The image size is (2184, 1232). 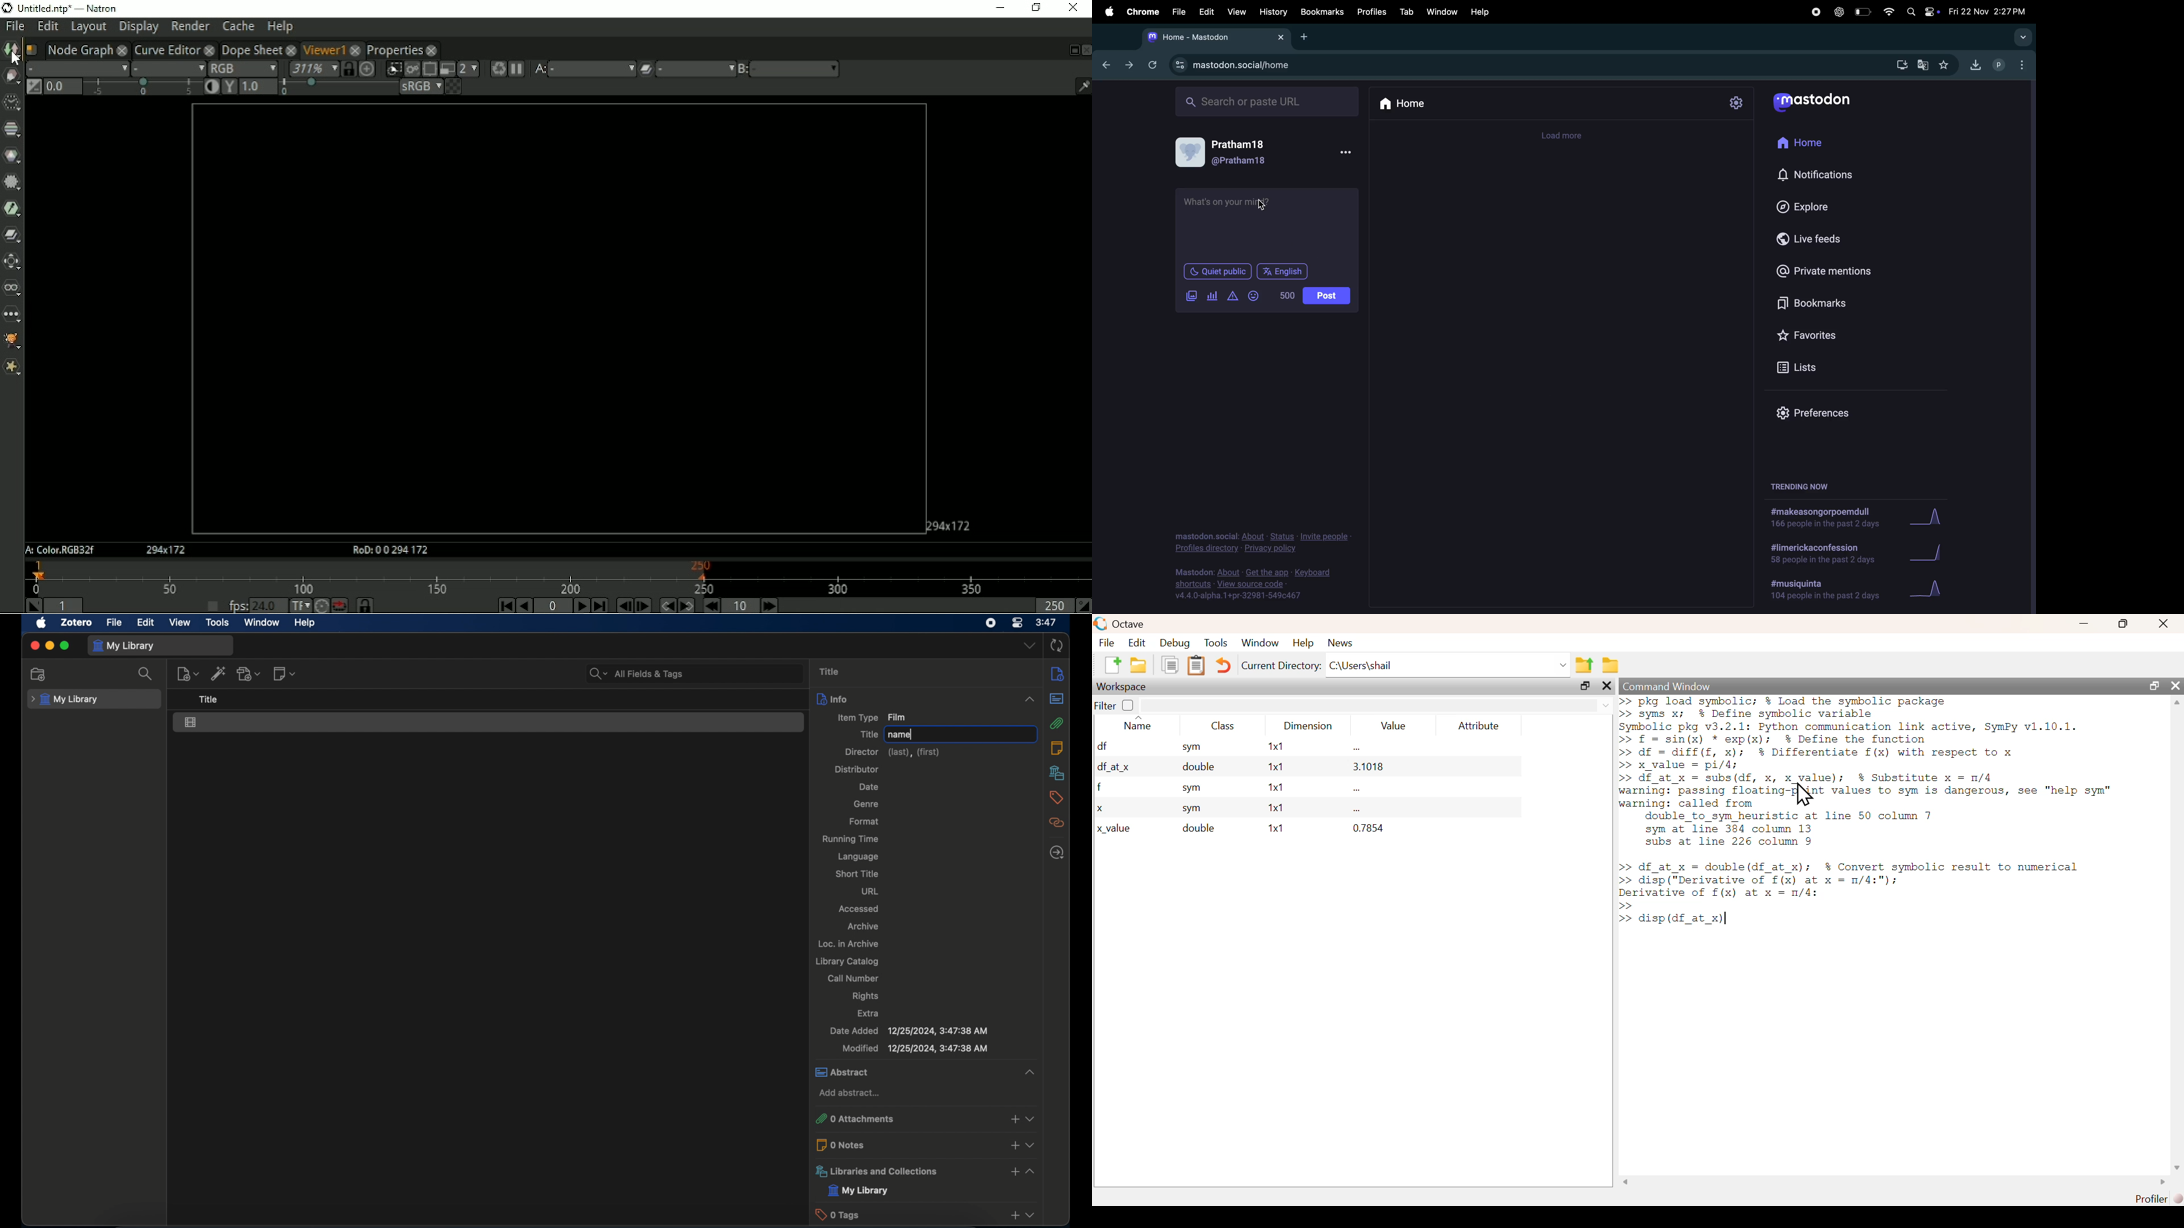 What do you see at coordinates (1837, 301) in the screenshot?
I see `bookmarks` at bounding box center [1837, 301].